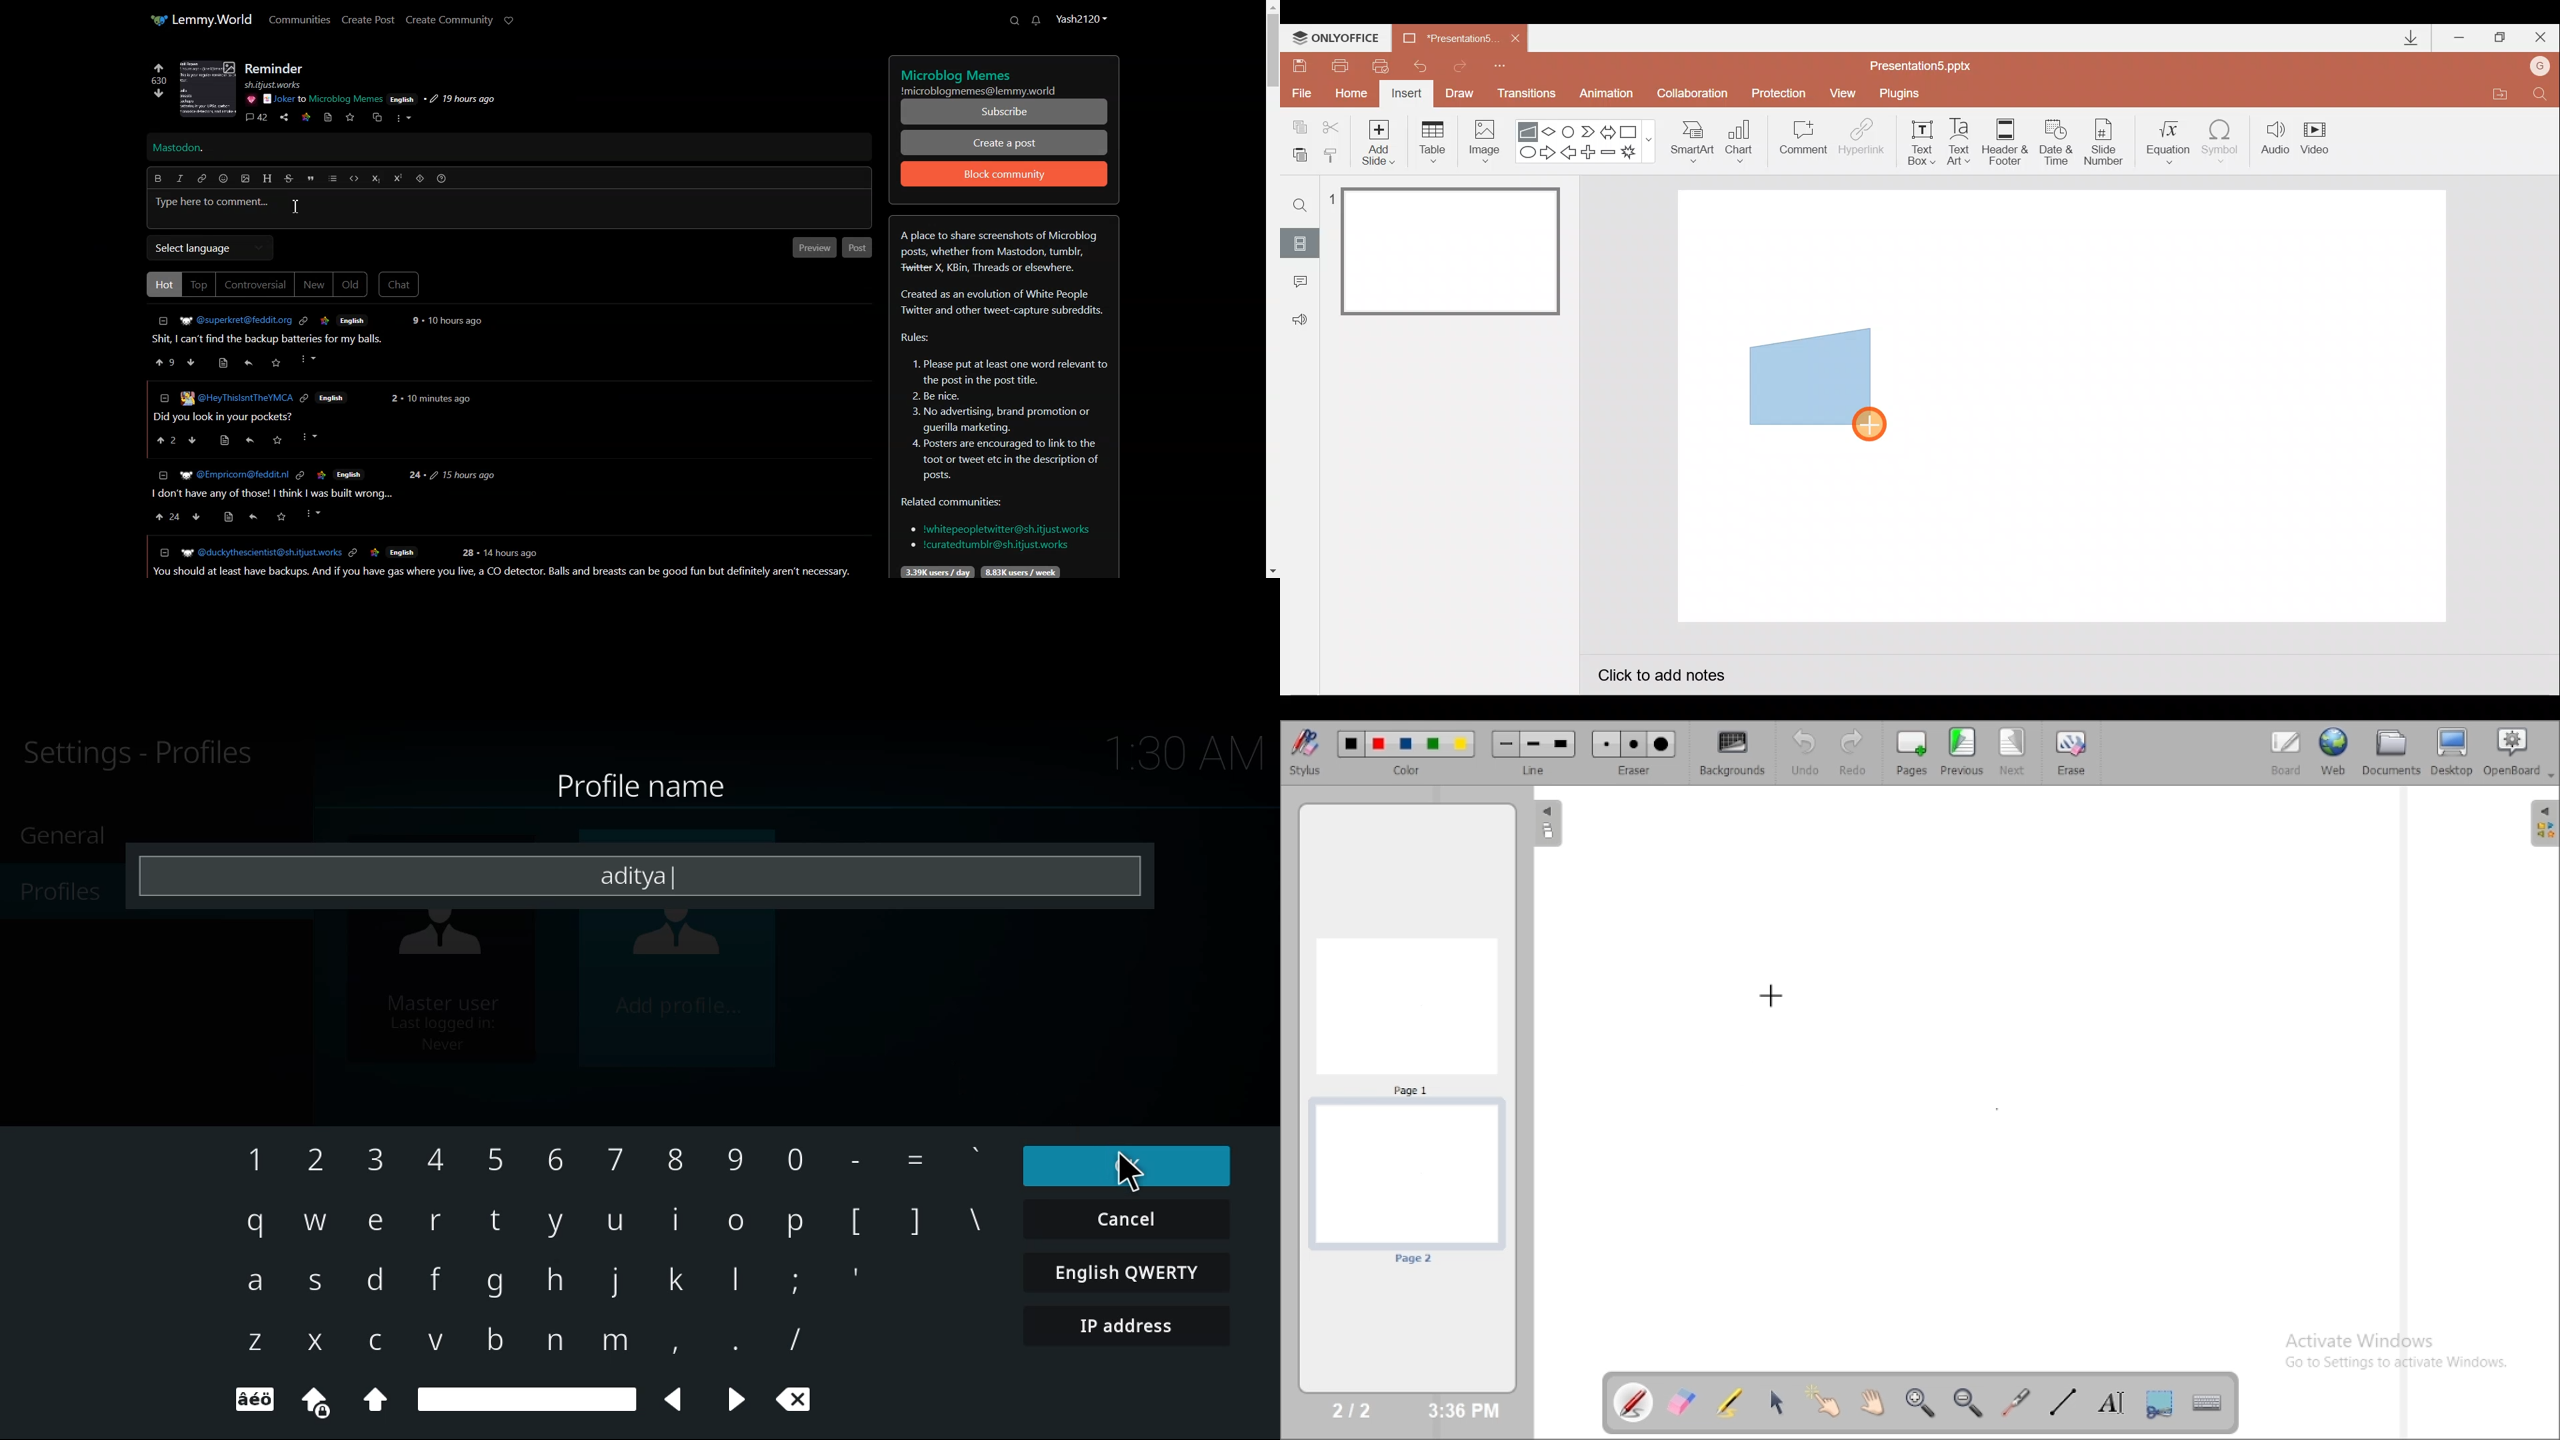 Image resolution: width=2576 pixels, height=1456 pixels. I want to click on stylus, so click(1305, 751).